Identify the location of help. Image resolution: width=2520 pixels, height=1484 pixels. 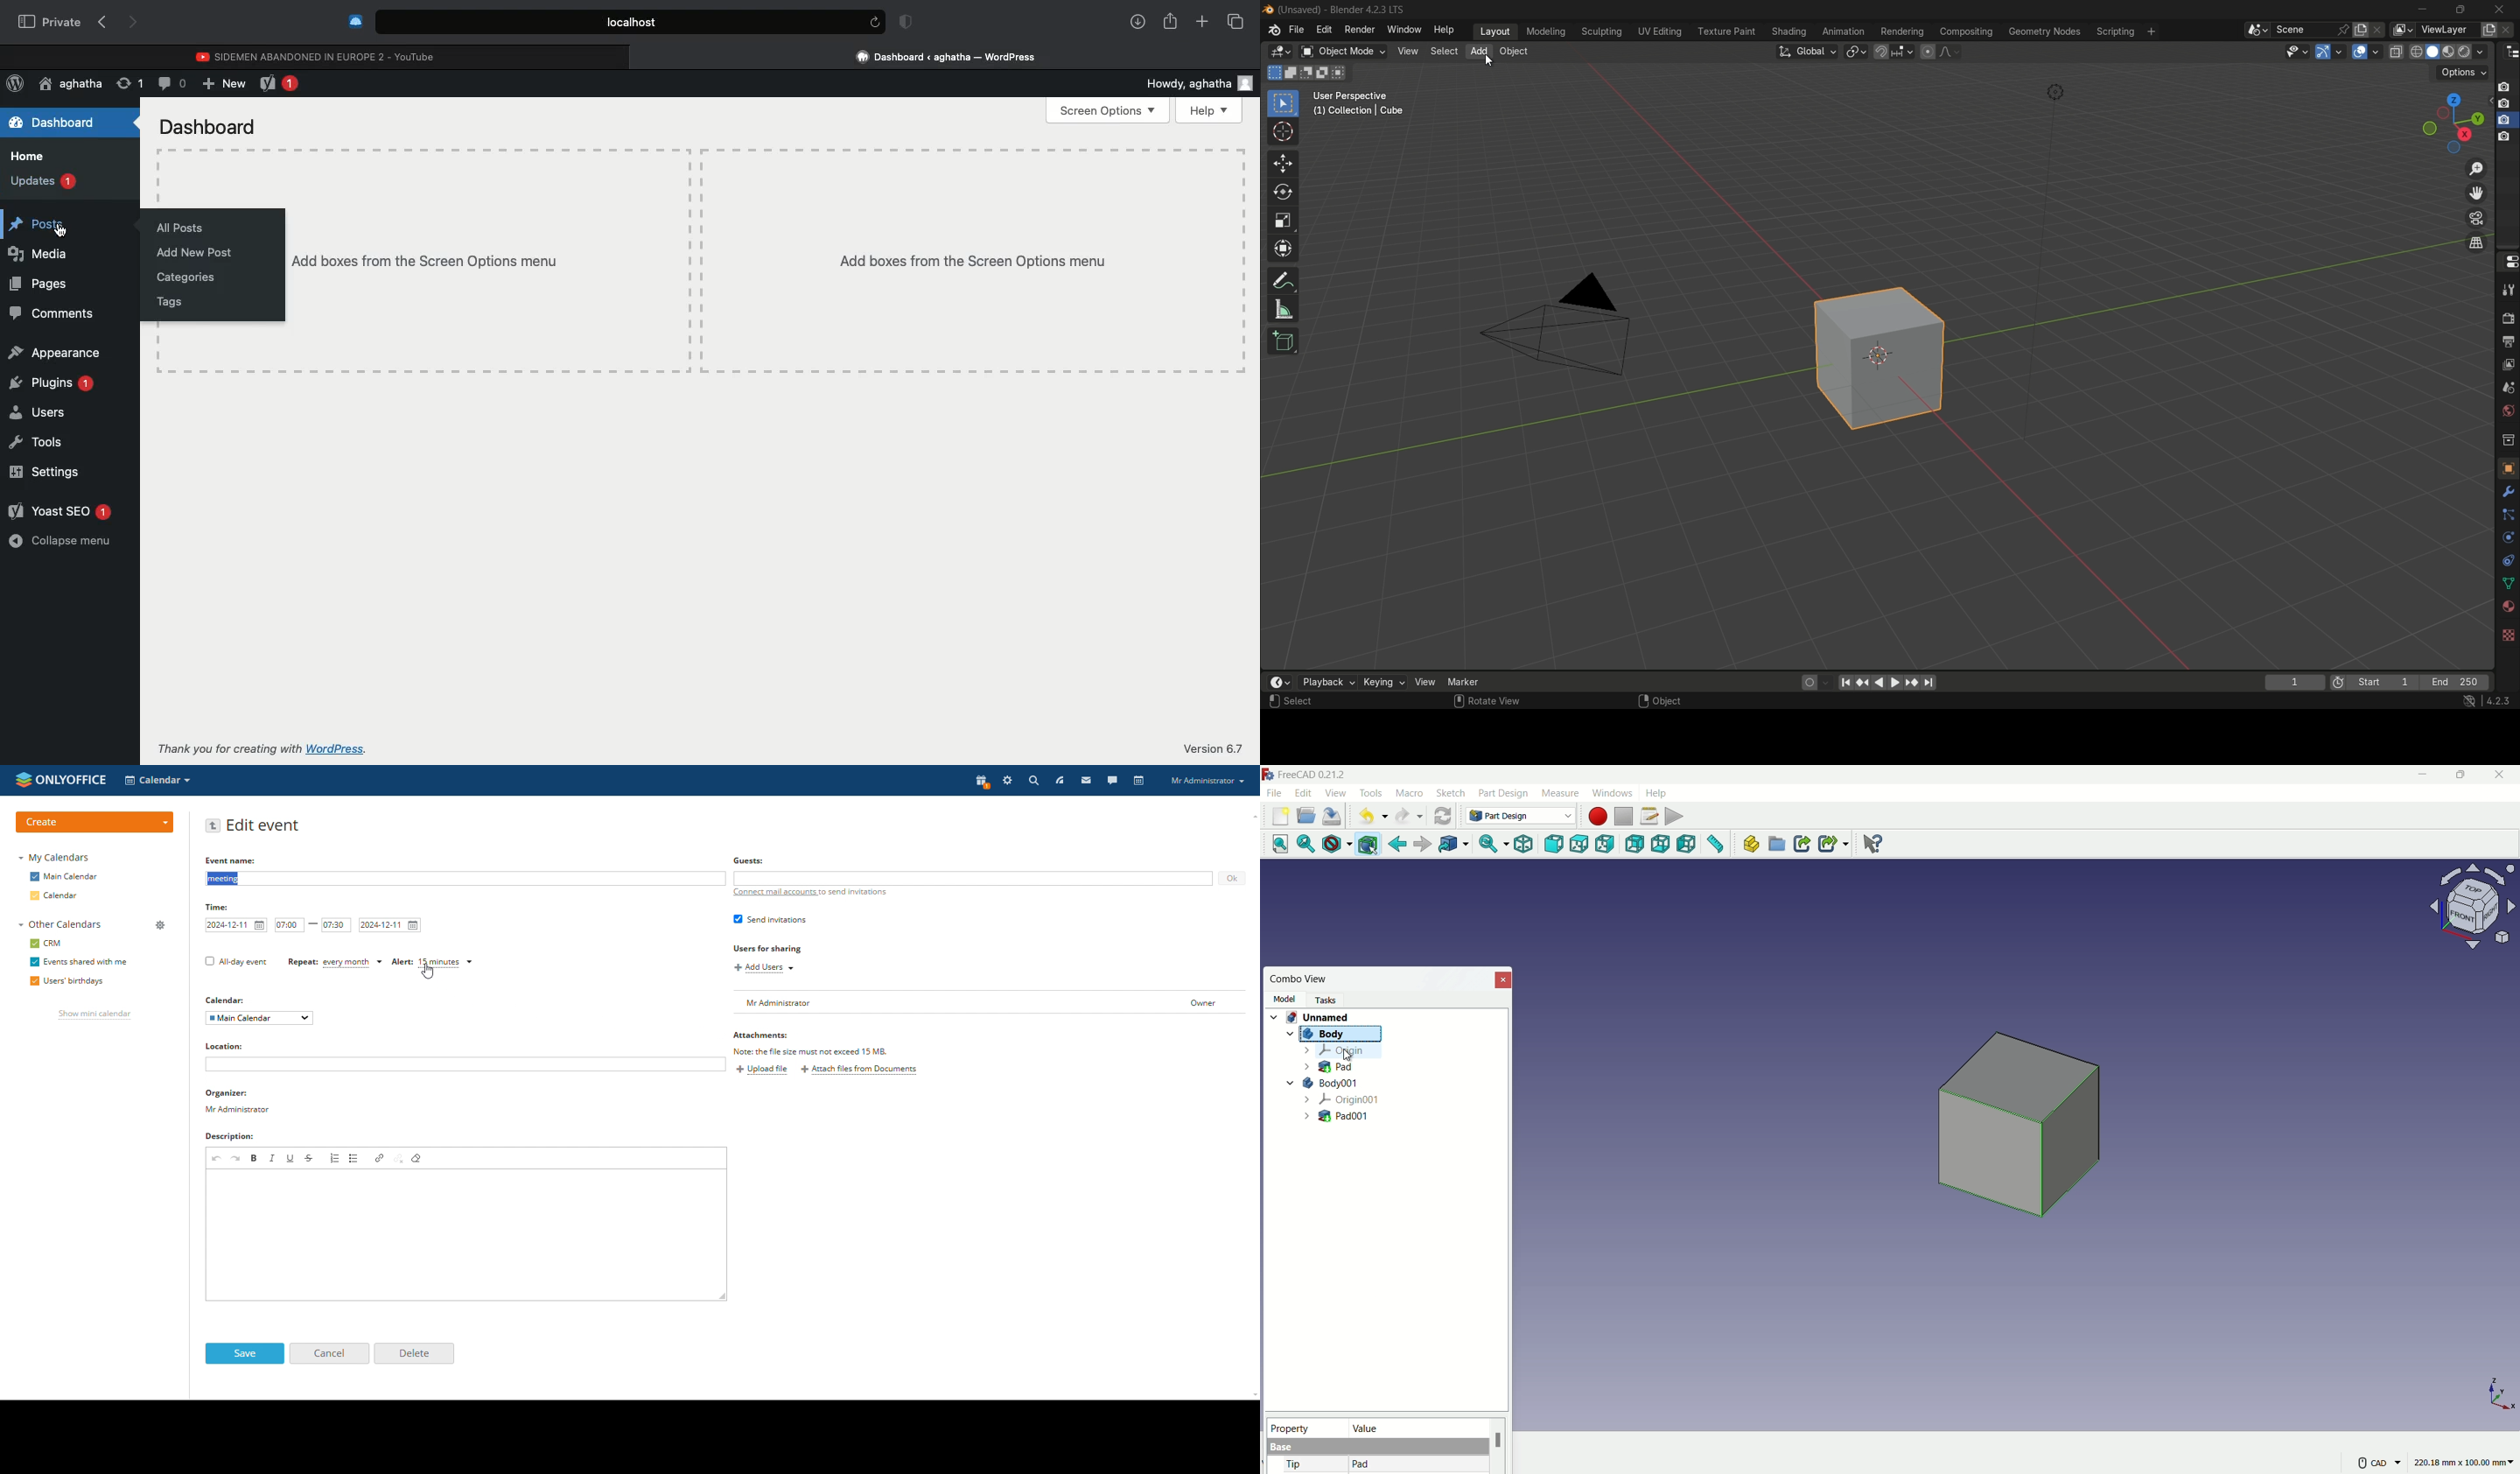
(1658, 792).